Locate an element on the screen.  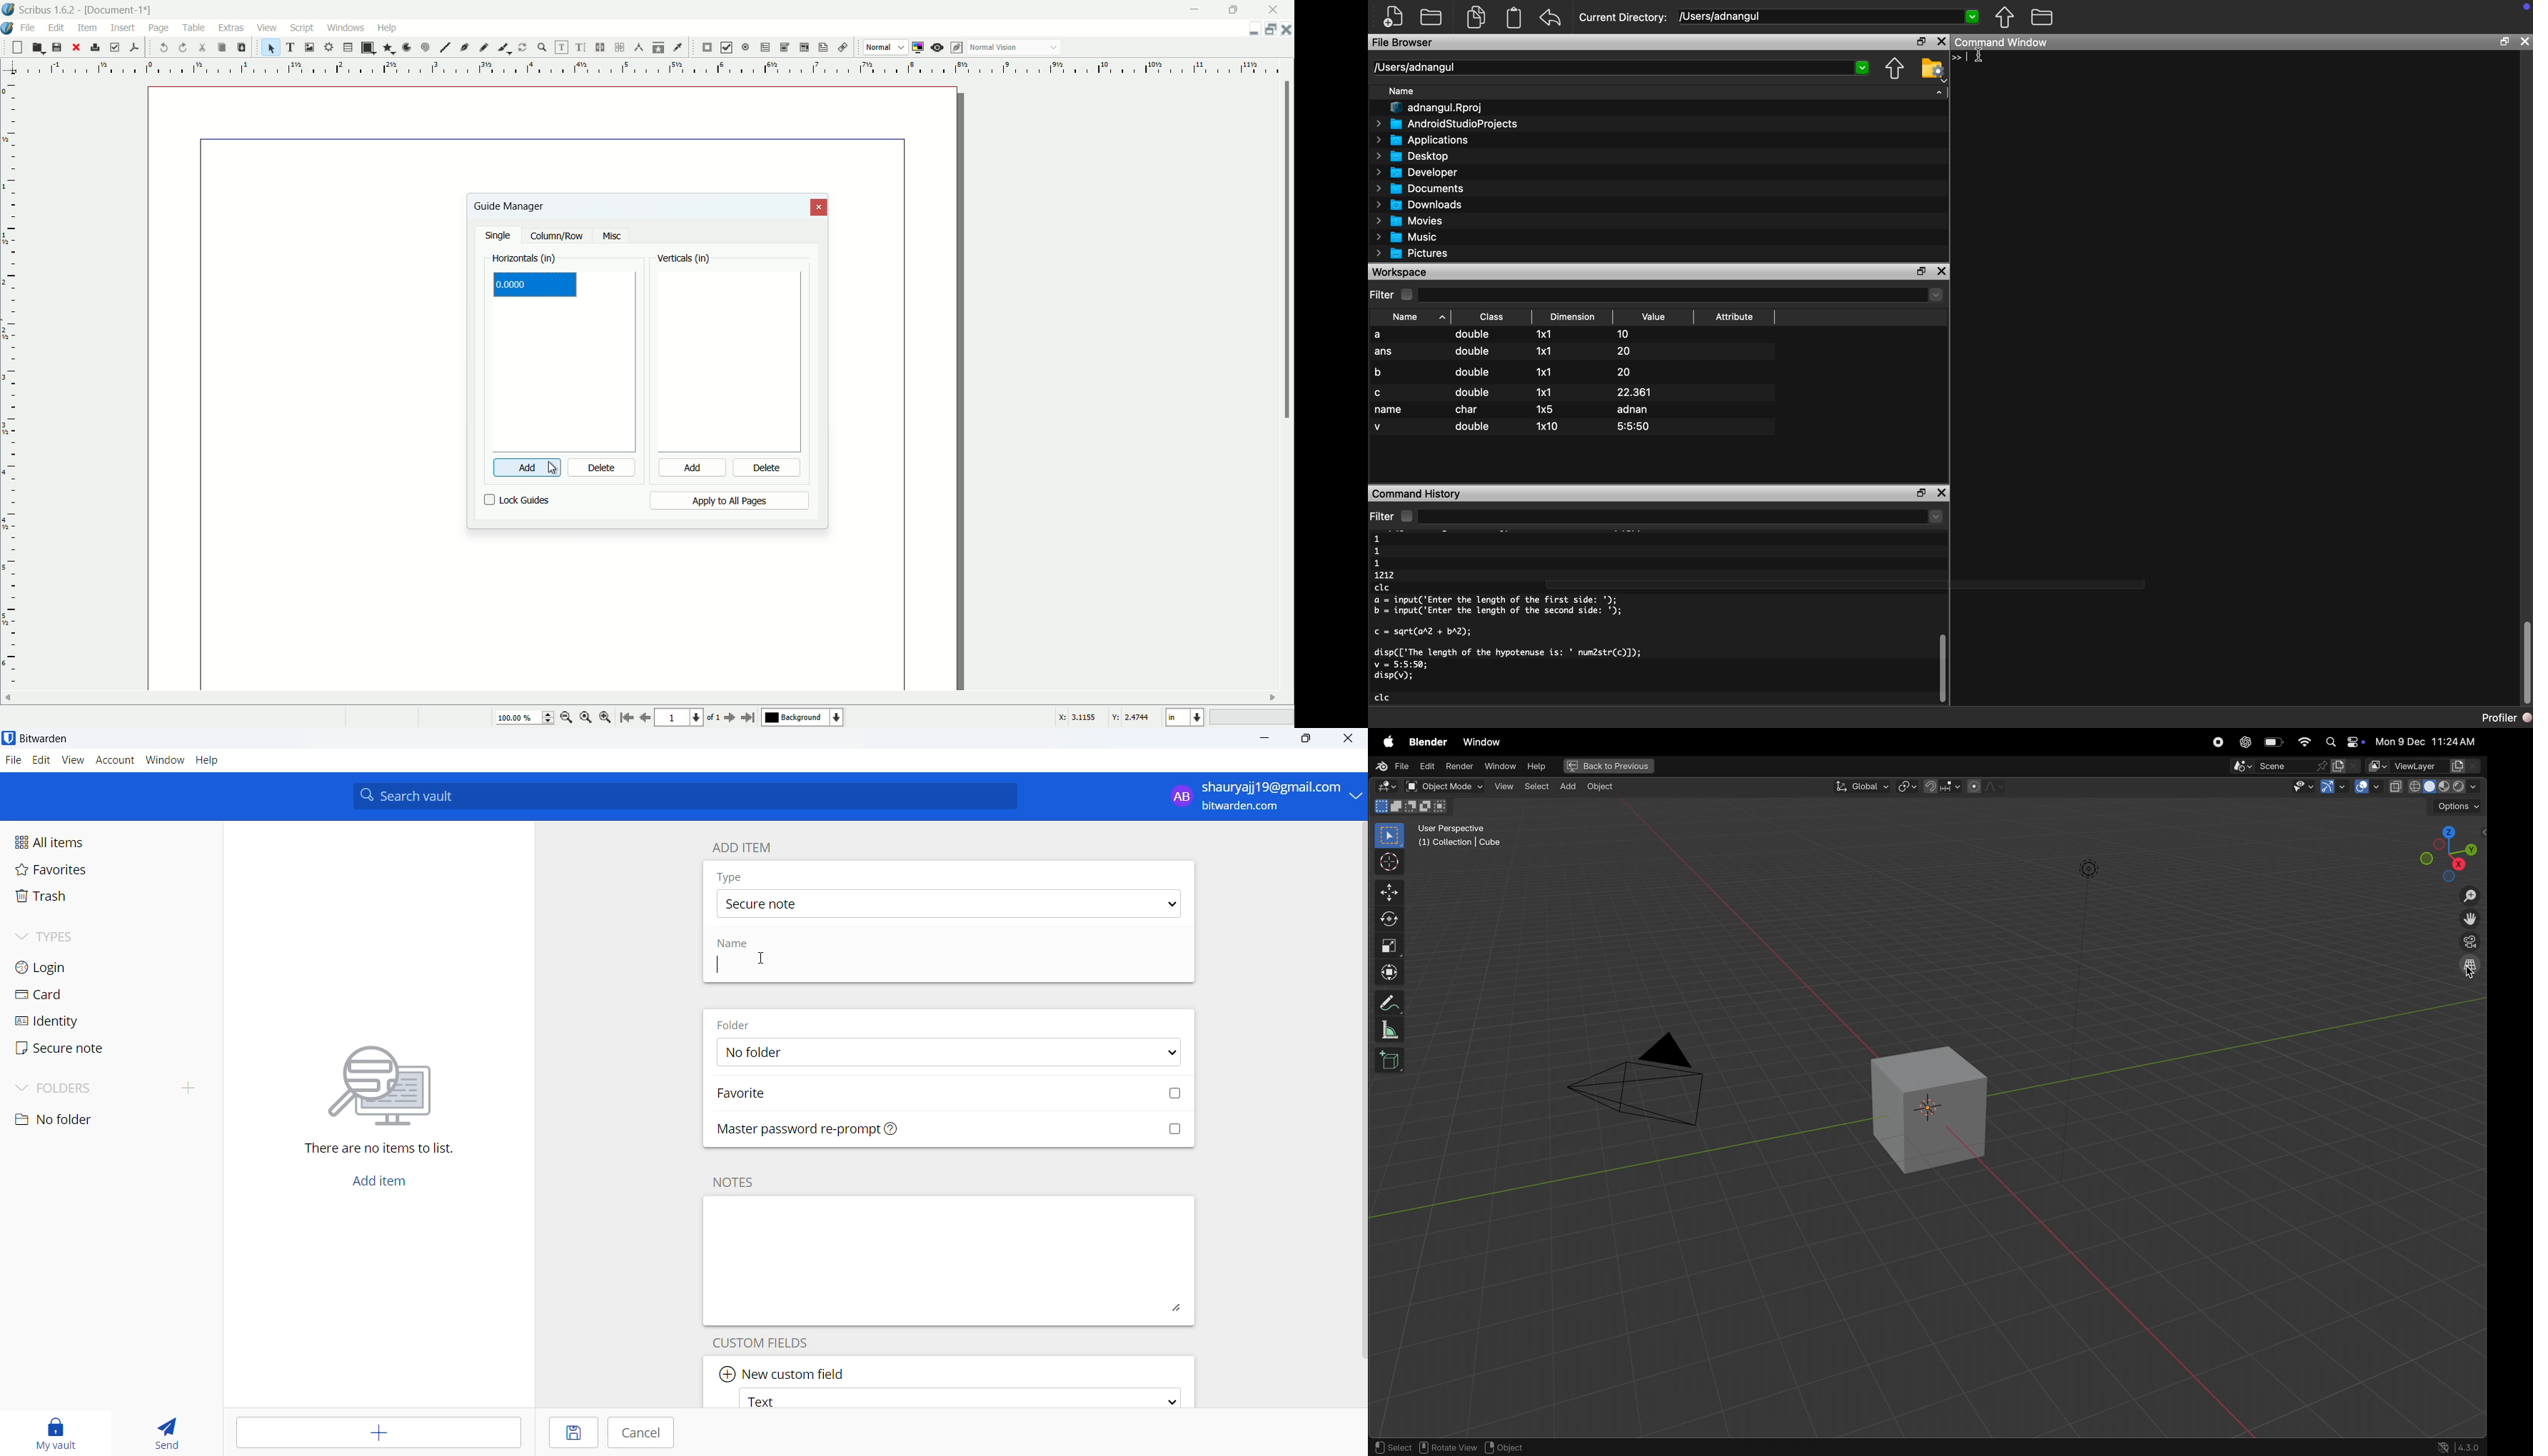
wifi is located at coordinates (2304, 741).